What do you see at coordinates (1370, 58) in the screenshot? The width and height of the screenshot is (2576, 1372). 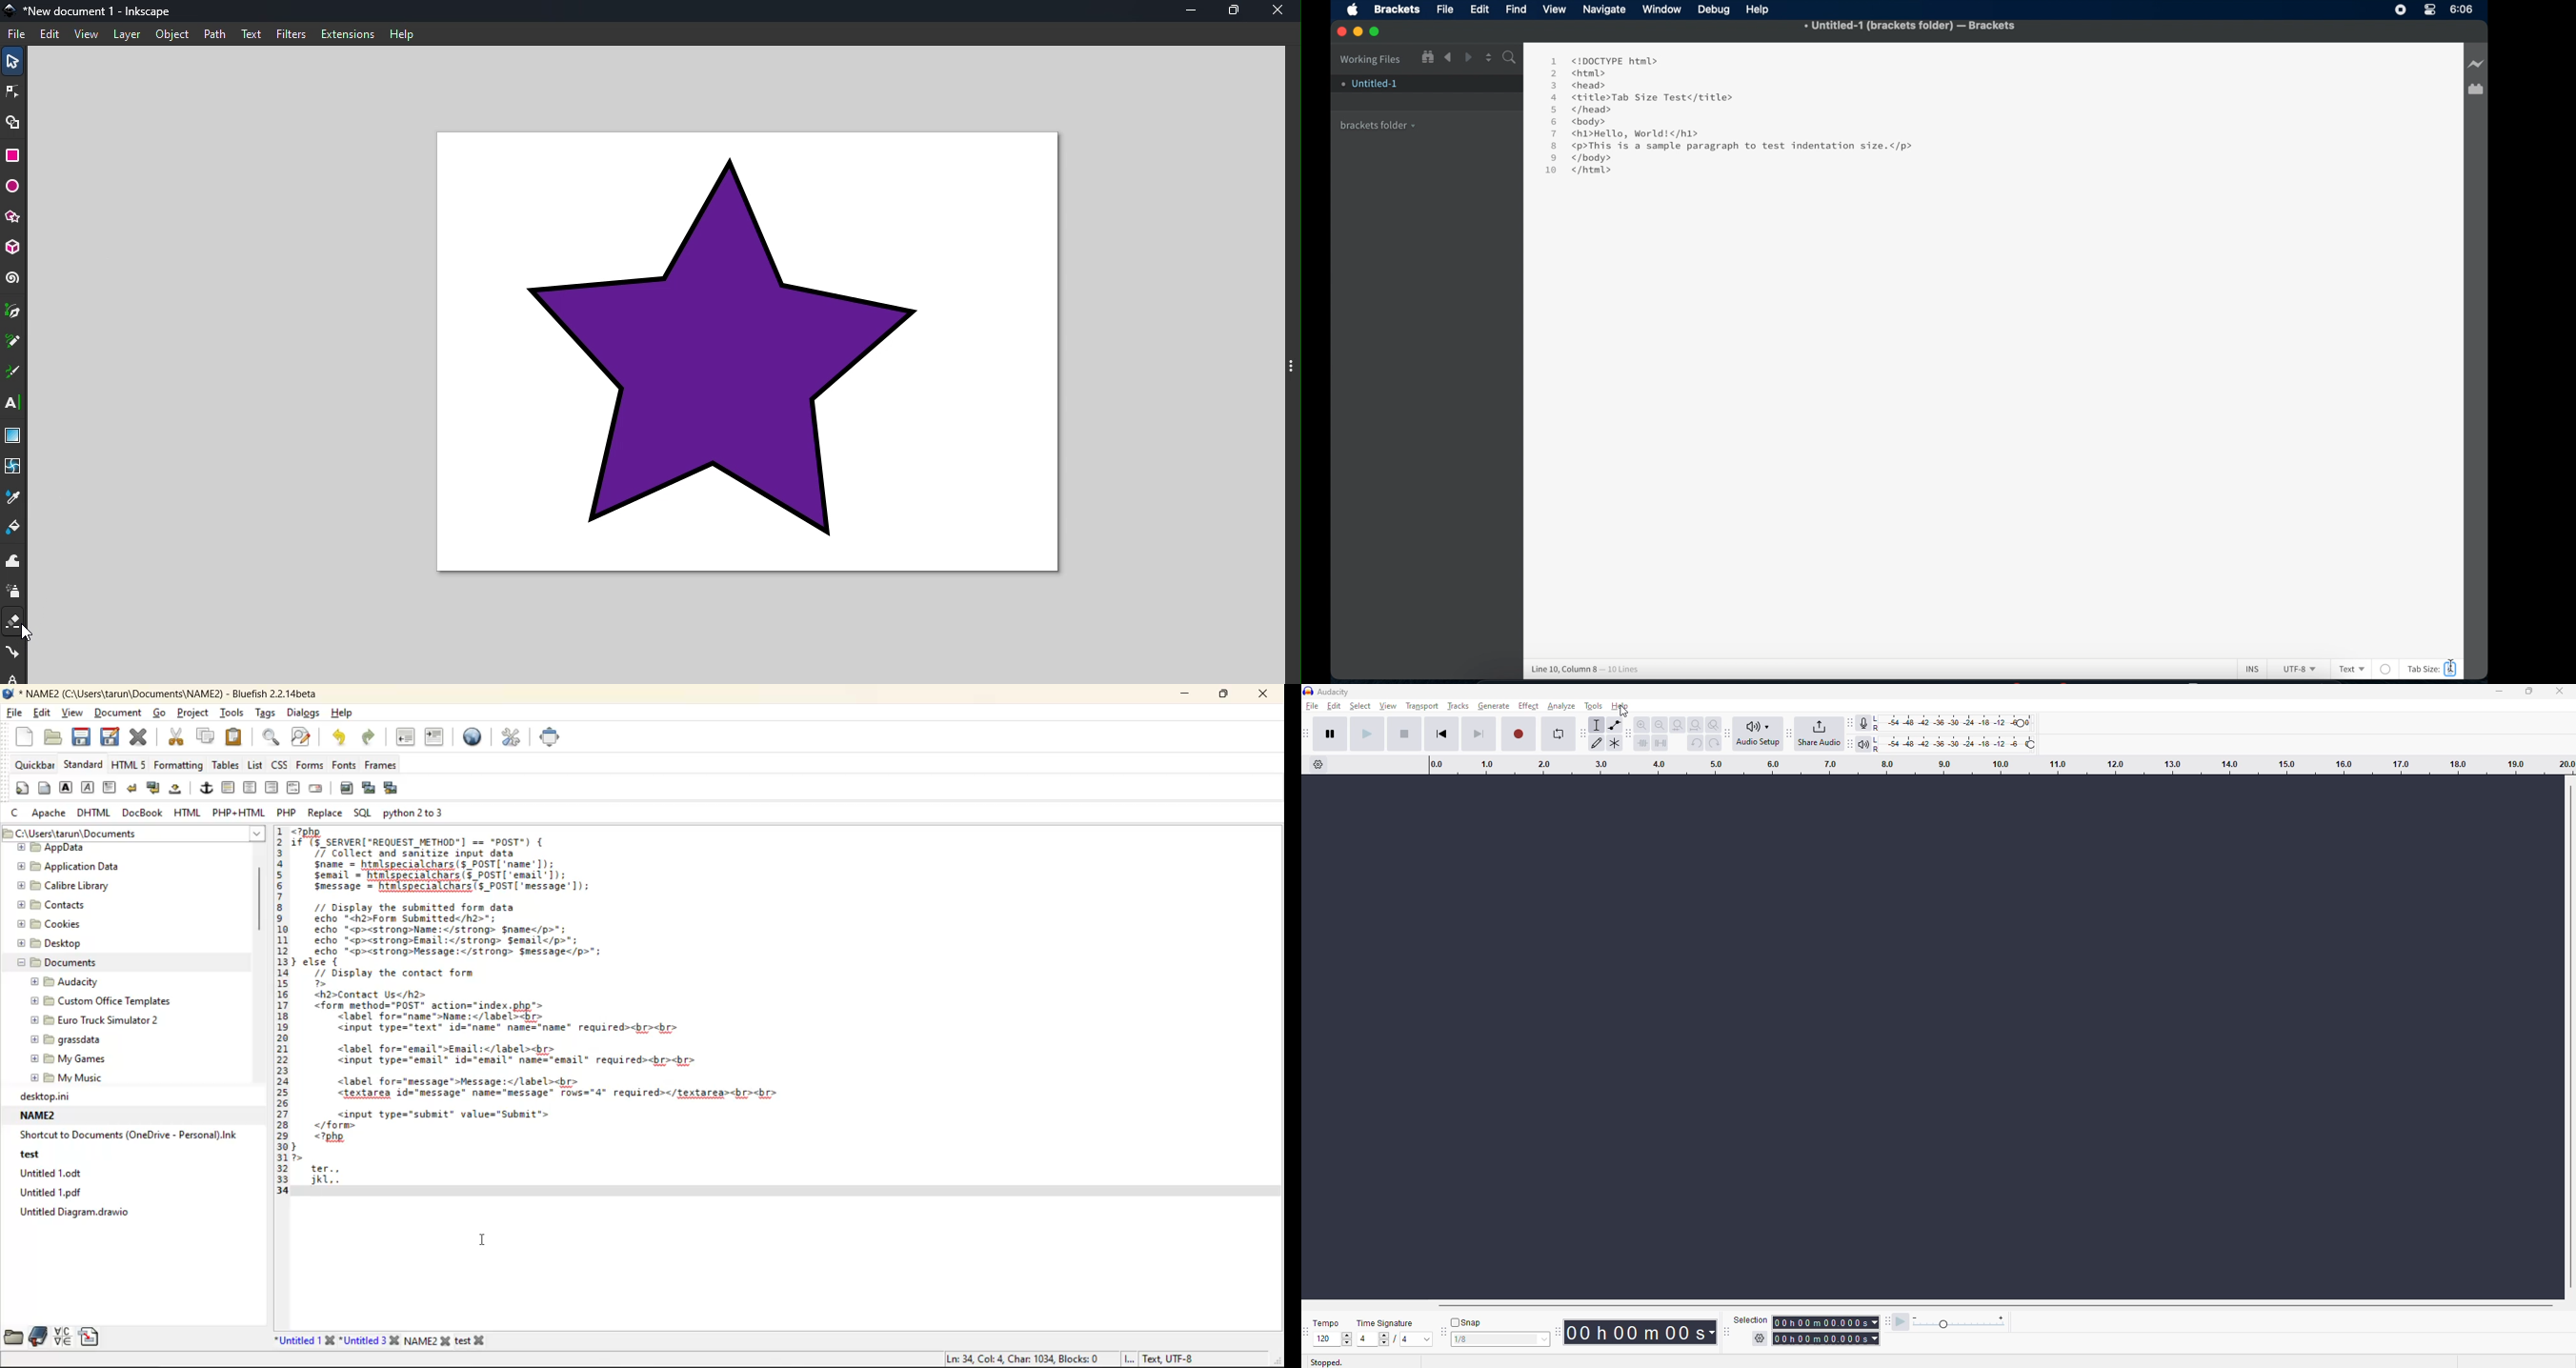 I see `Working Files` at bounding box center [1370, 58].